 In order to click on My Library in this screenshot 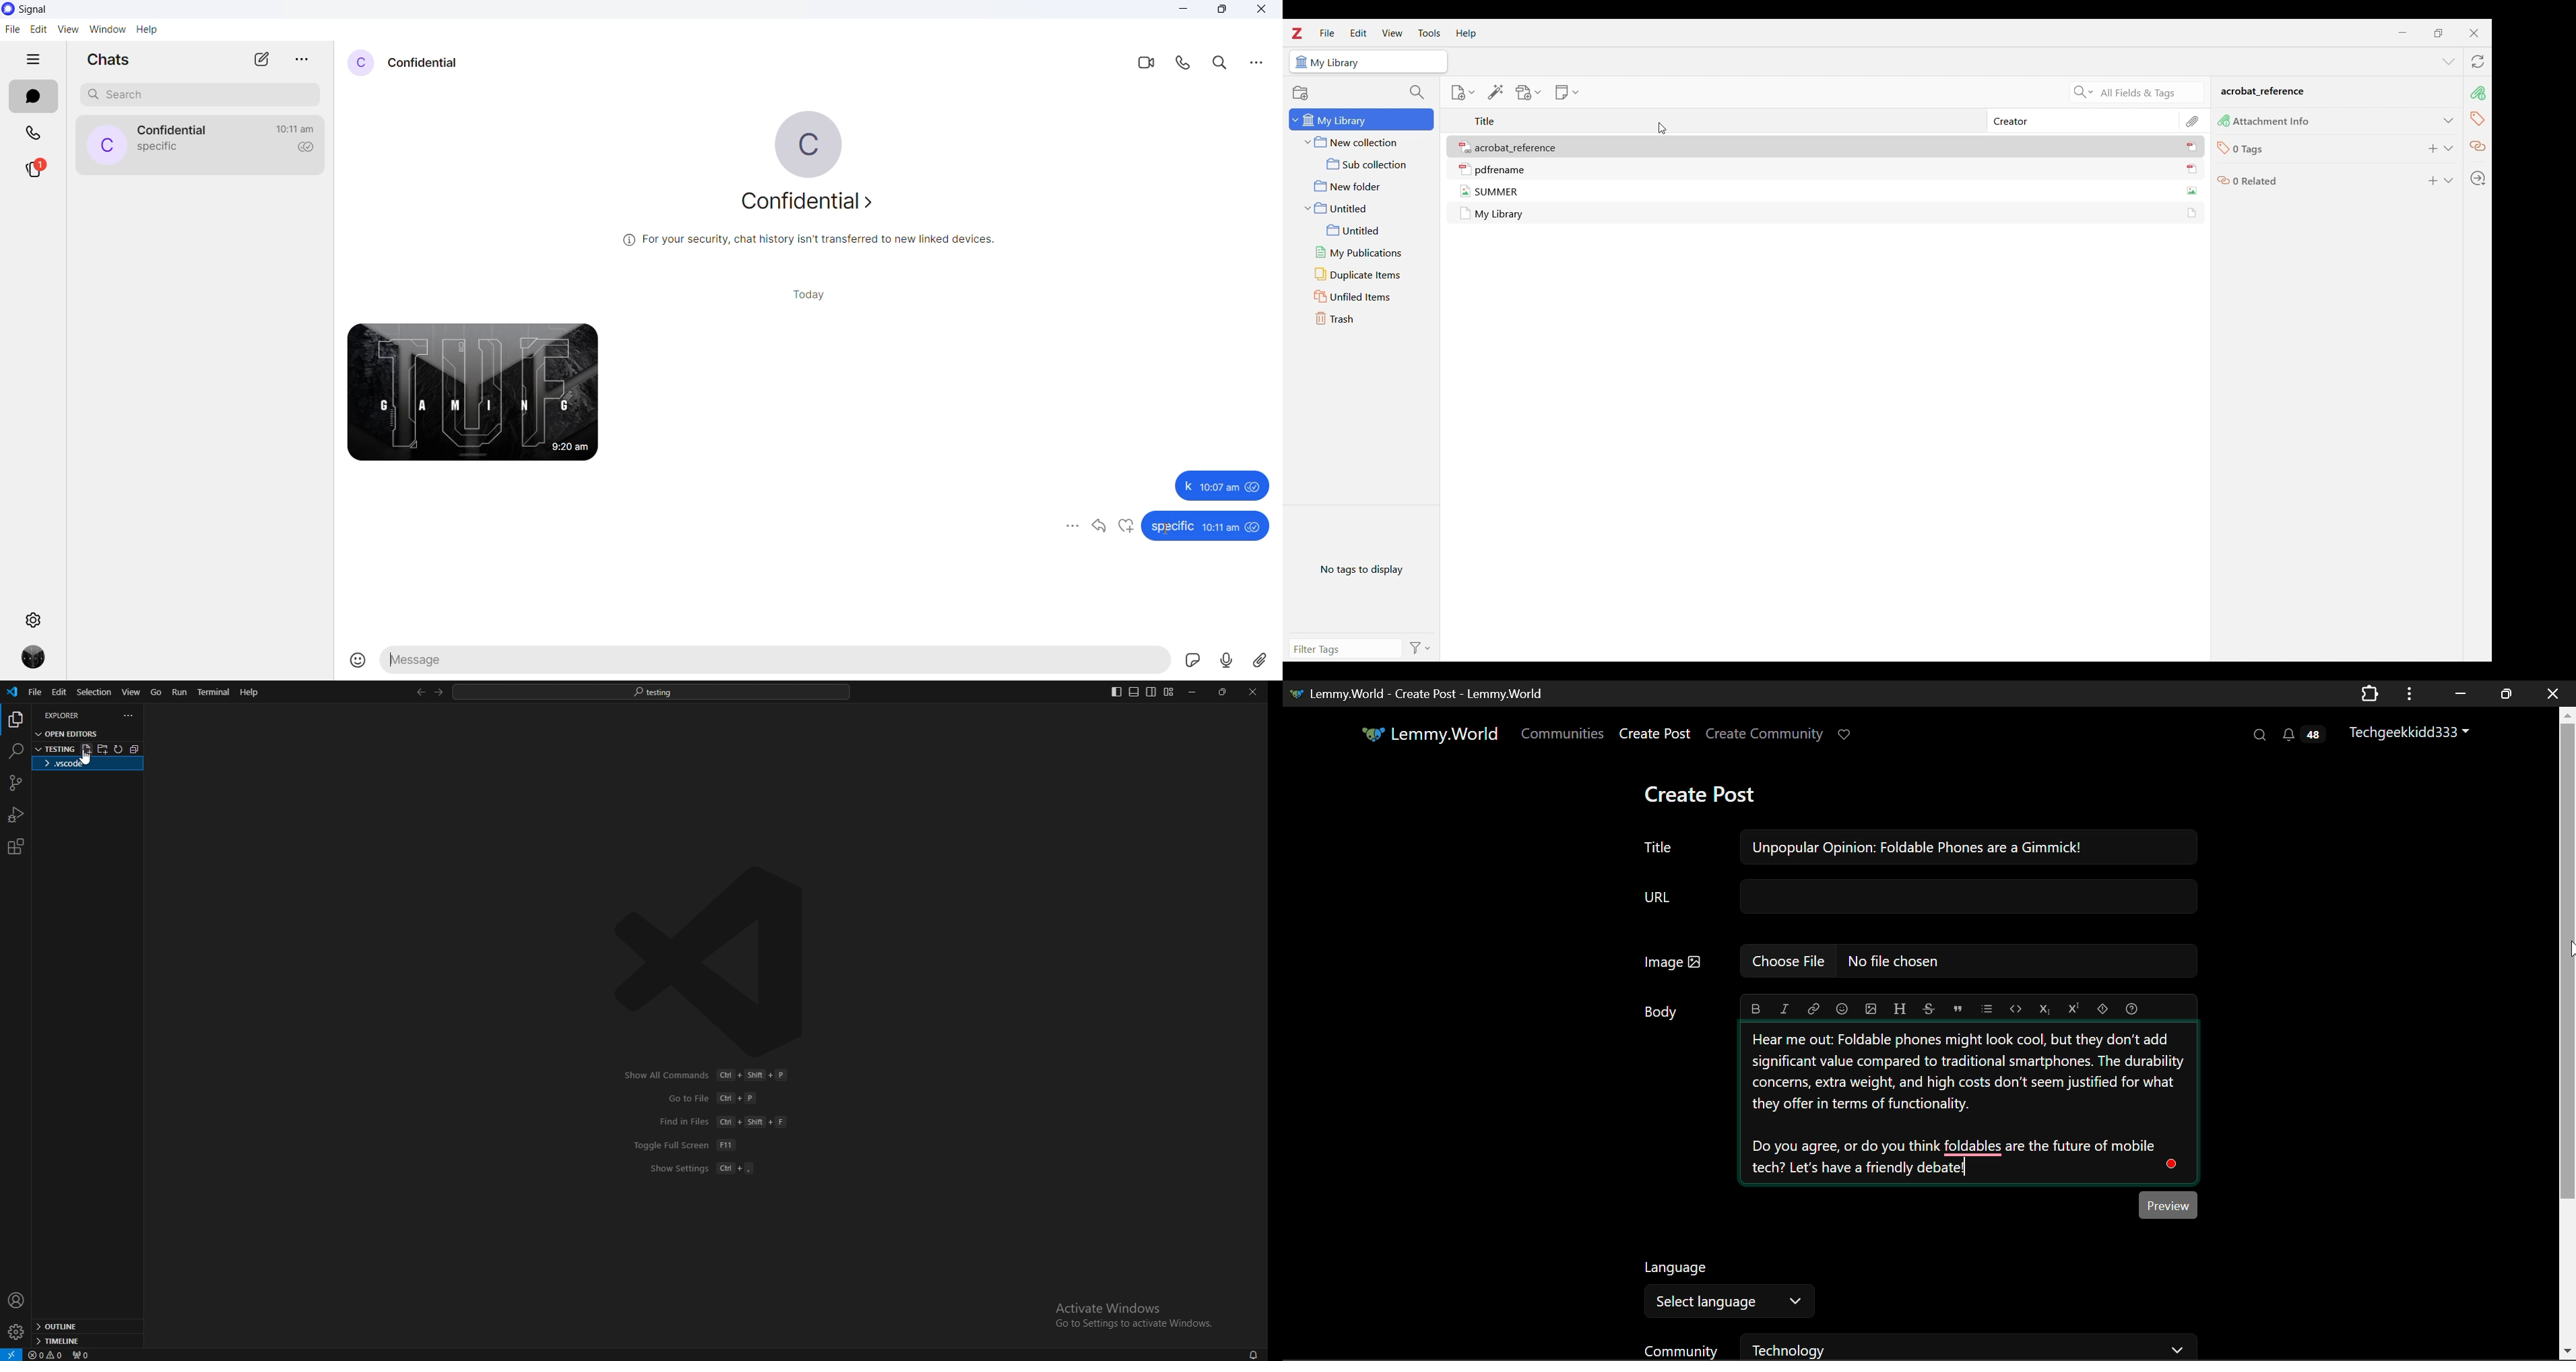, I will do `click(1337, 63)`.